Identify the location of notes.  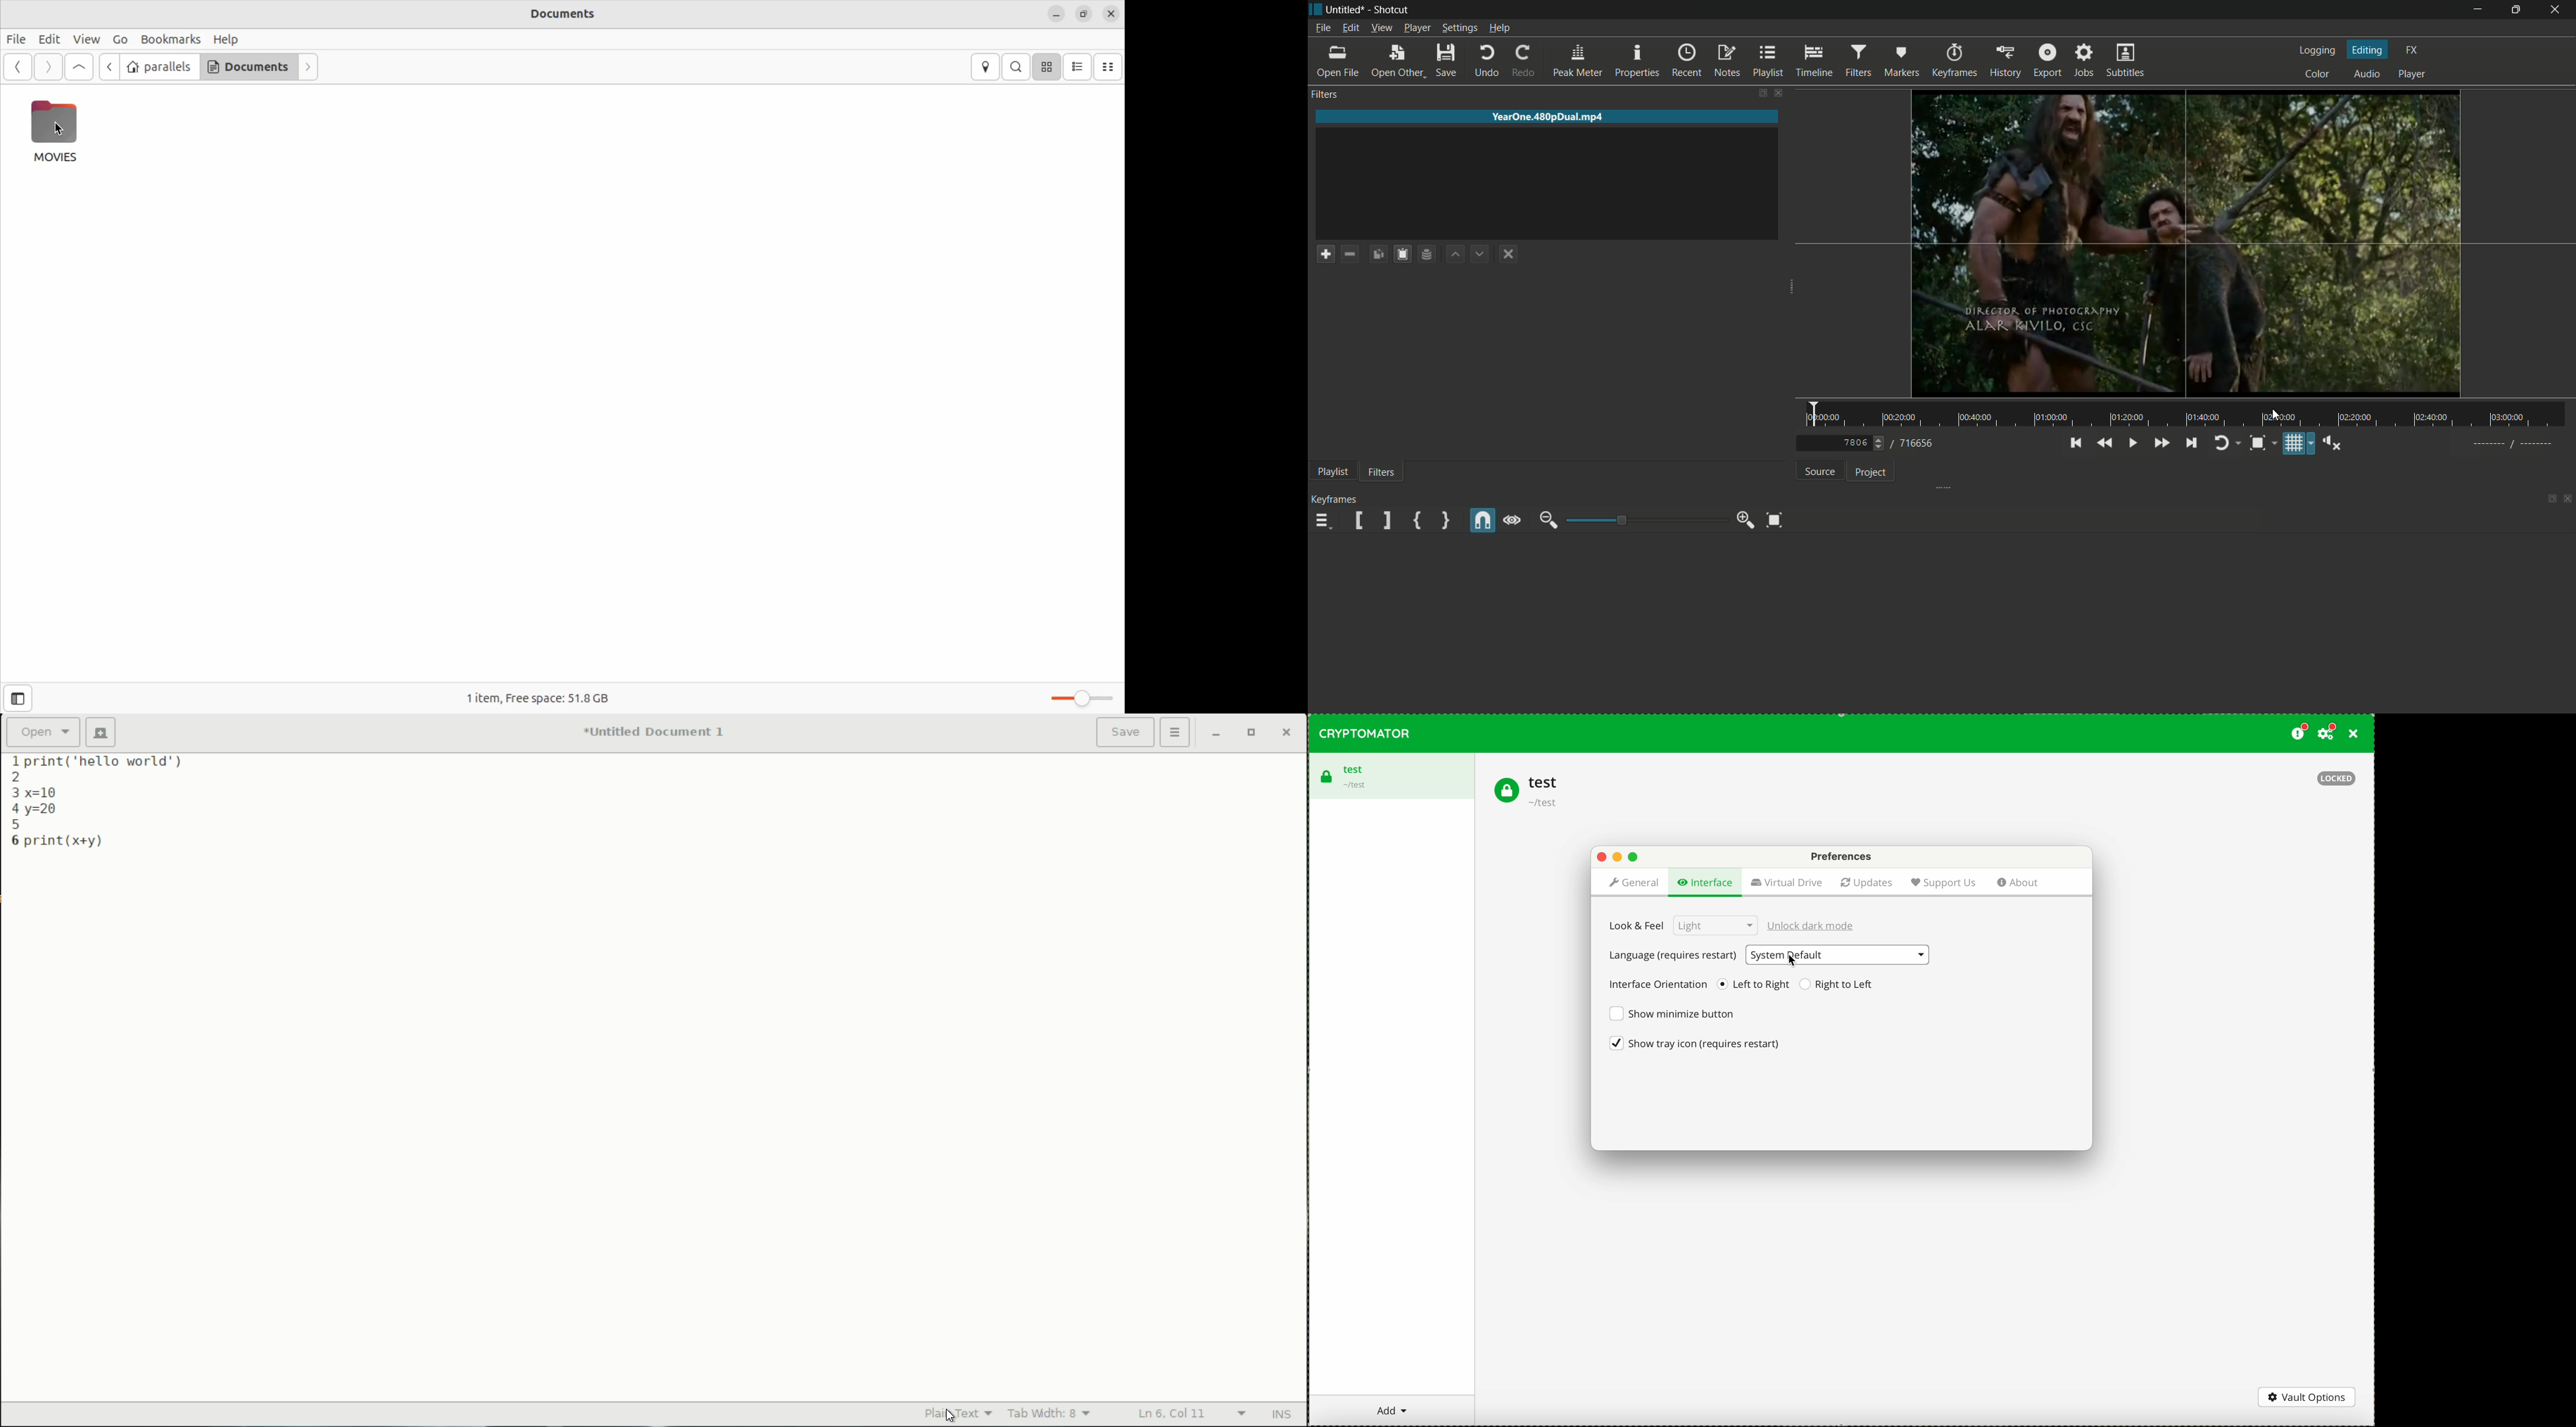
(1725, 60).